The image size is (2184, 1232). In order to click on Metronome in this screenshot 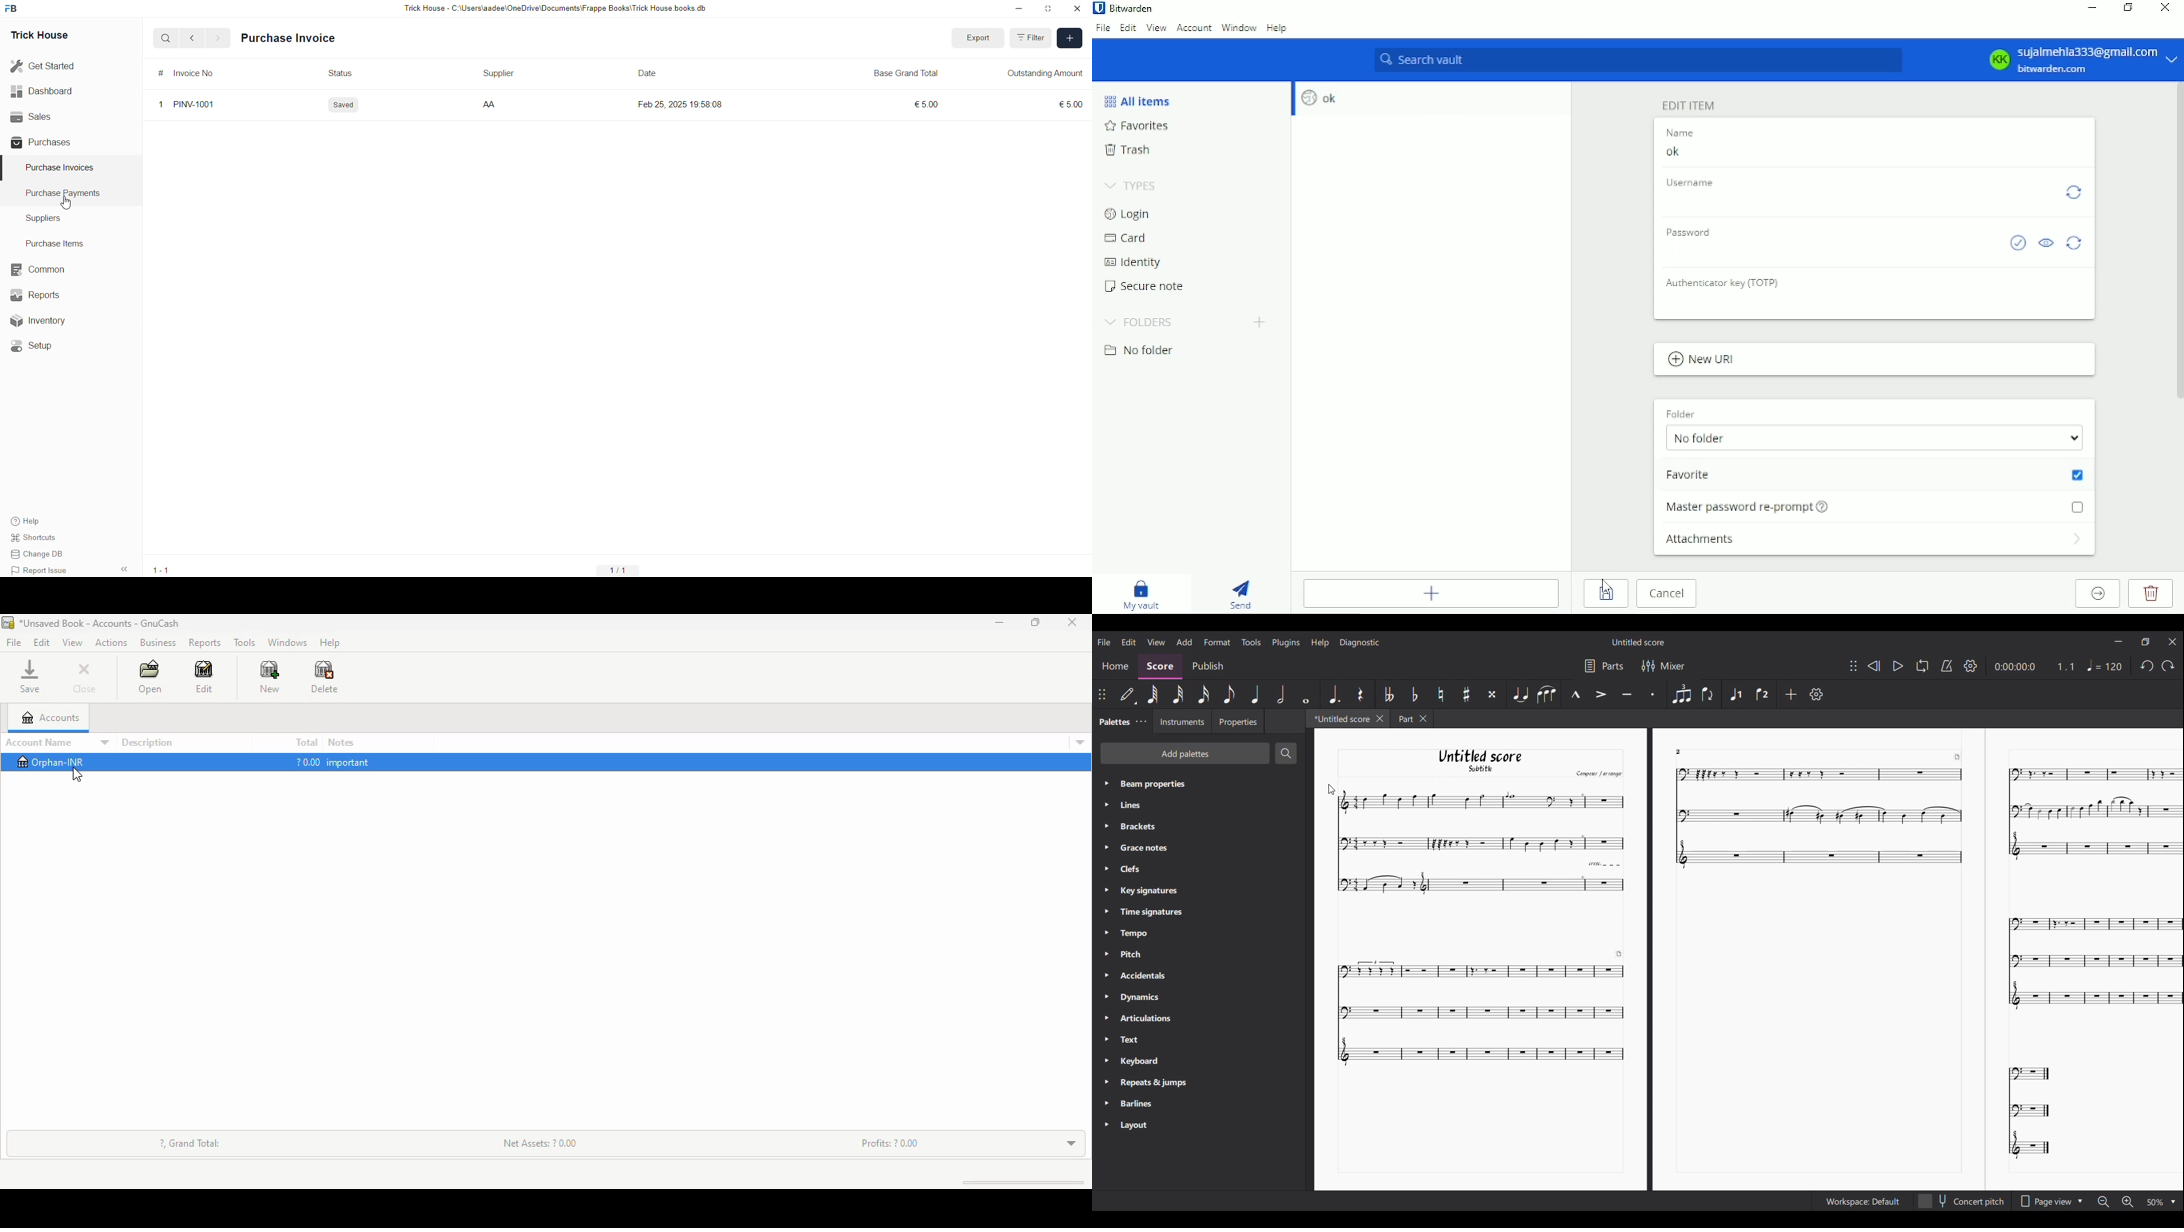, I will do `click(1947, 666)`.